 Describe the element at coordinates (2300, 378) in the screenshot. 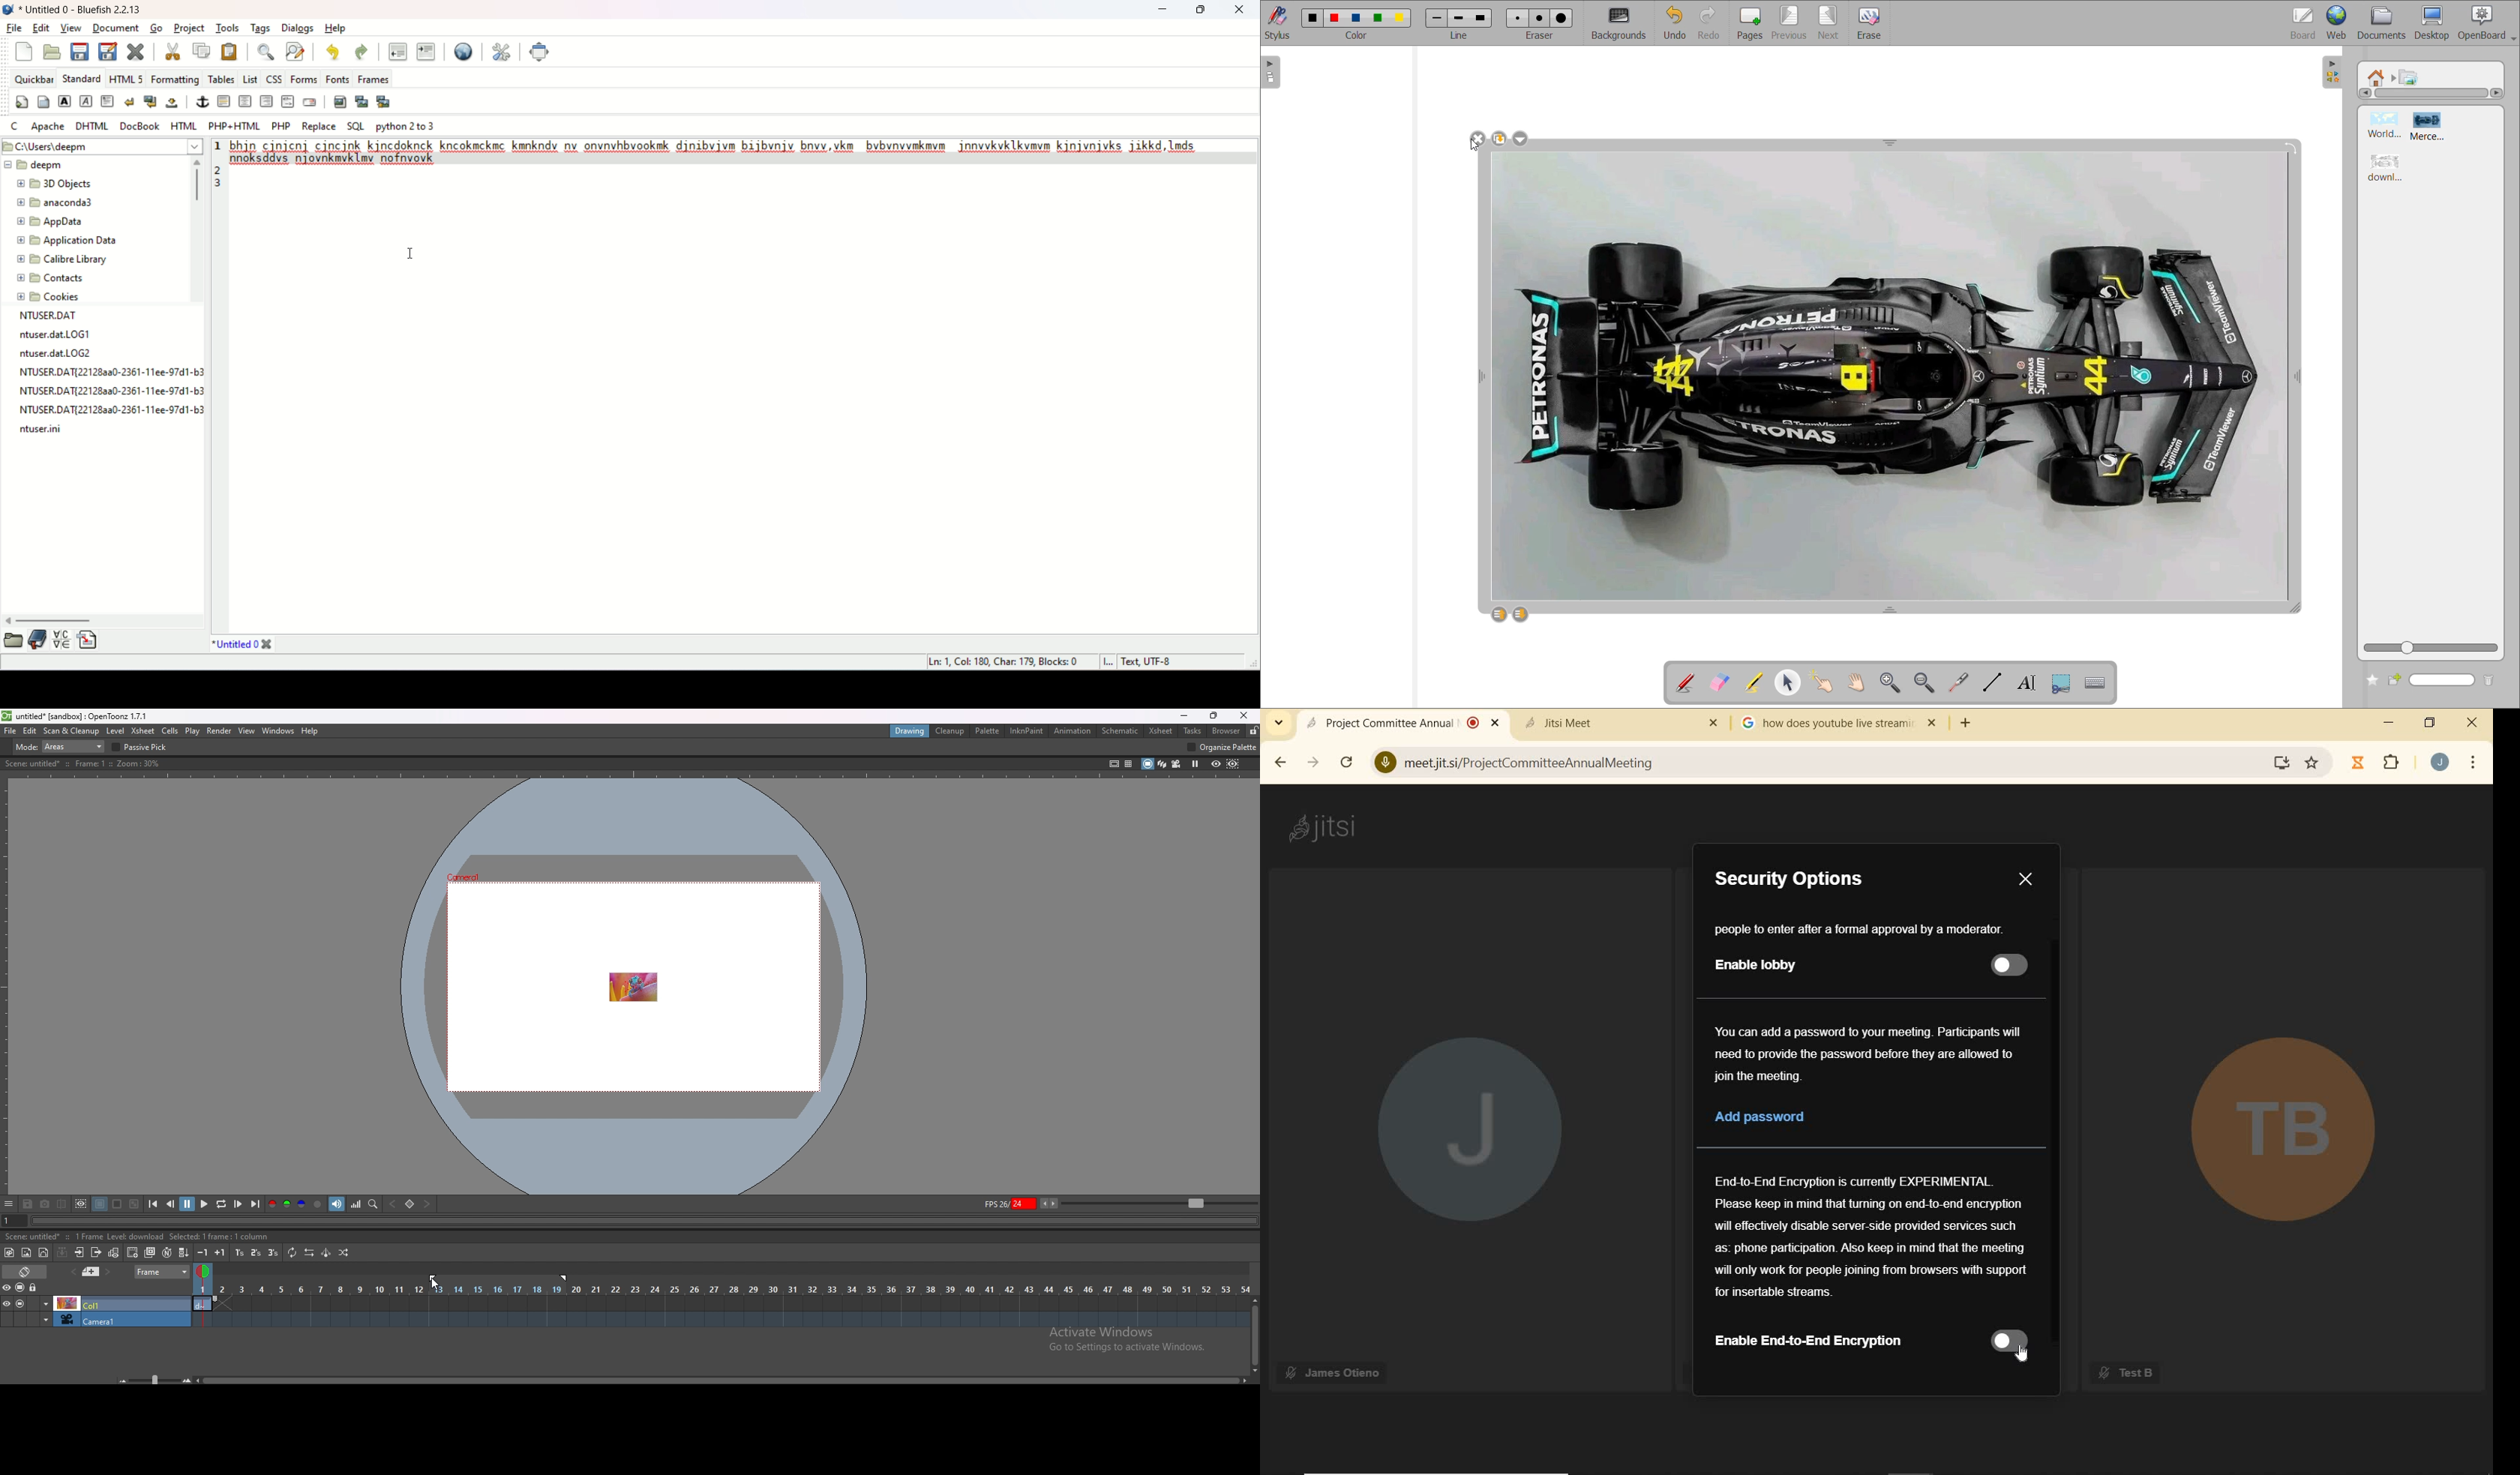

I see `double arrow` at that location.